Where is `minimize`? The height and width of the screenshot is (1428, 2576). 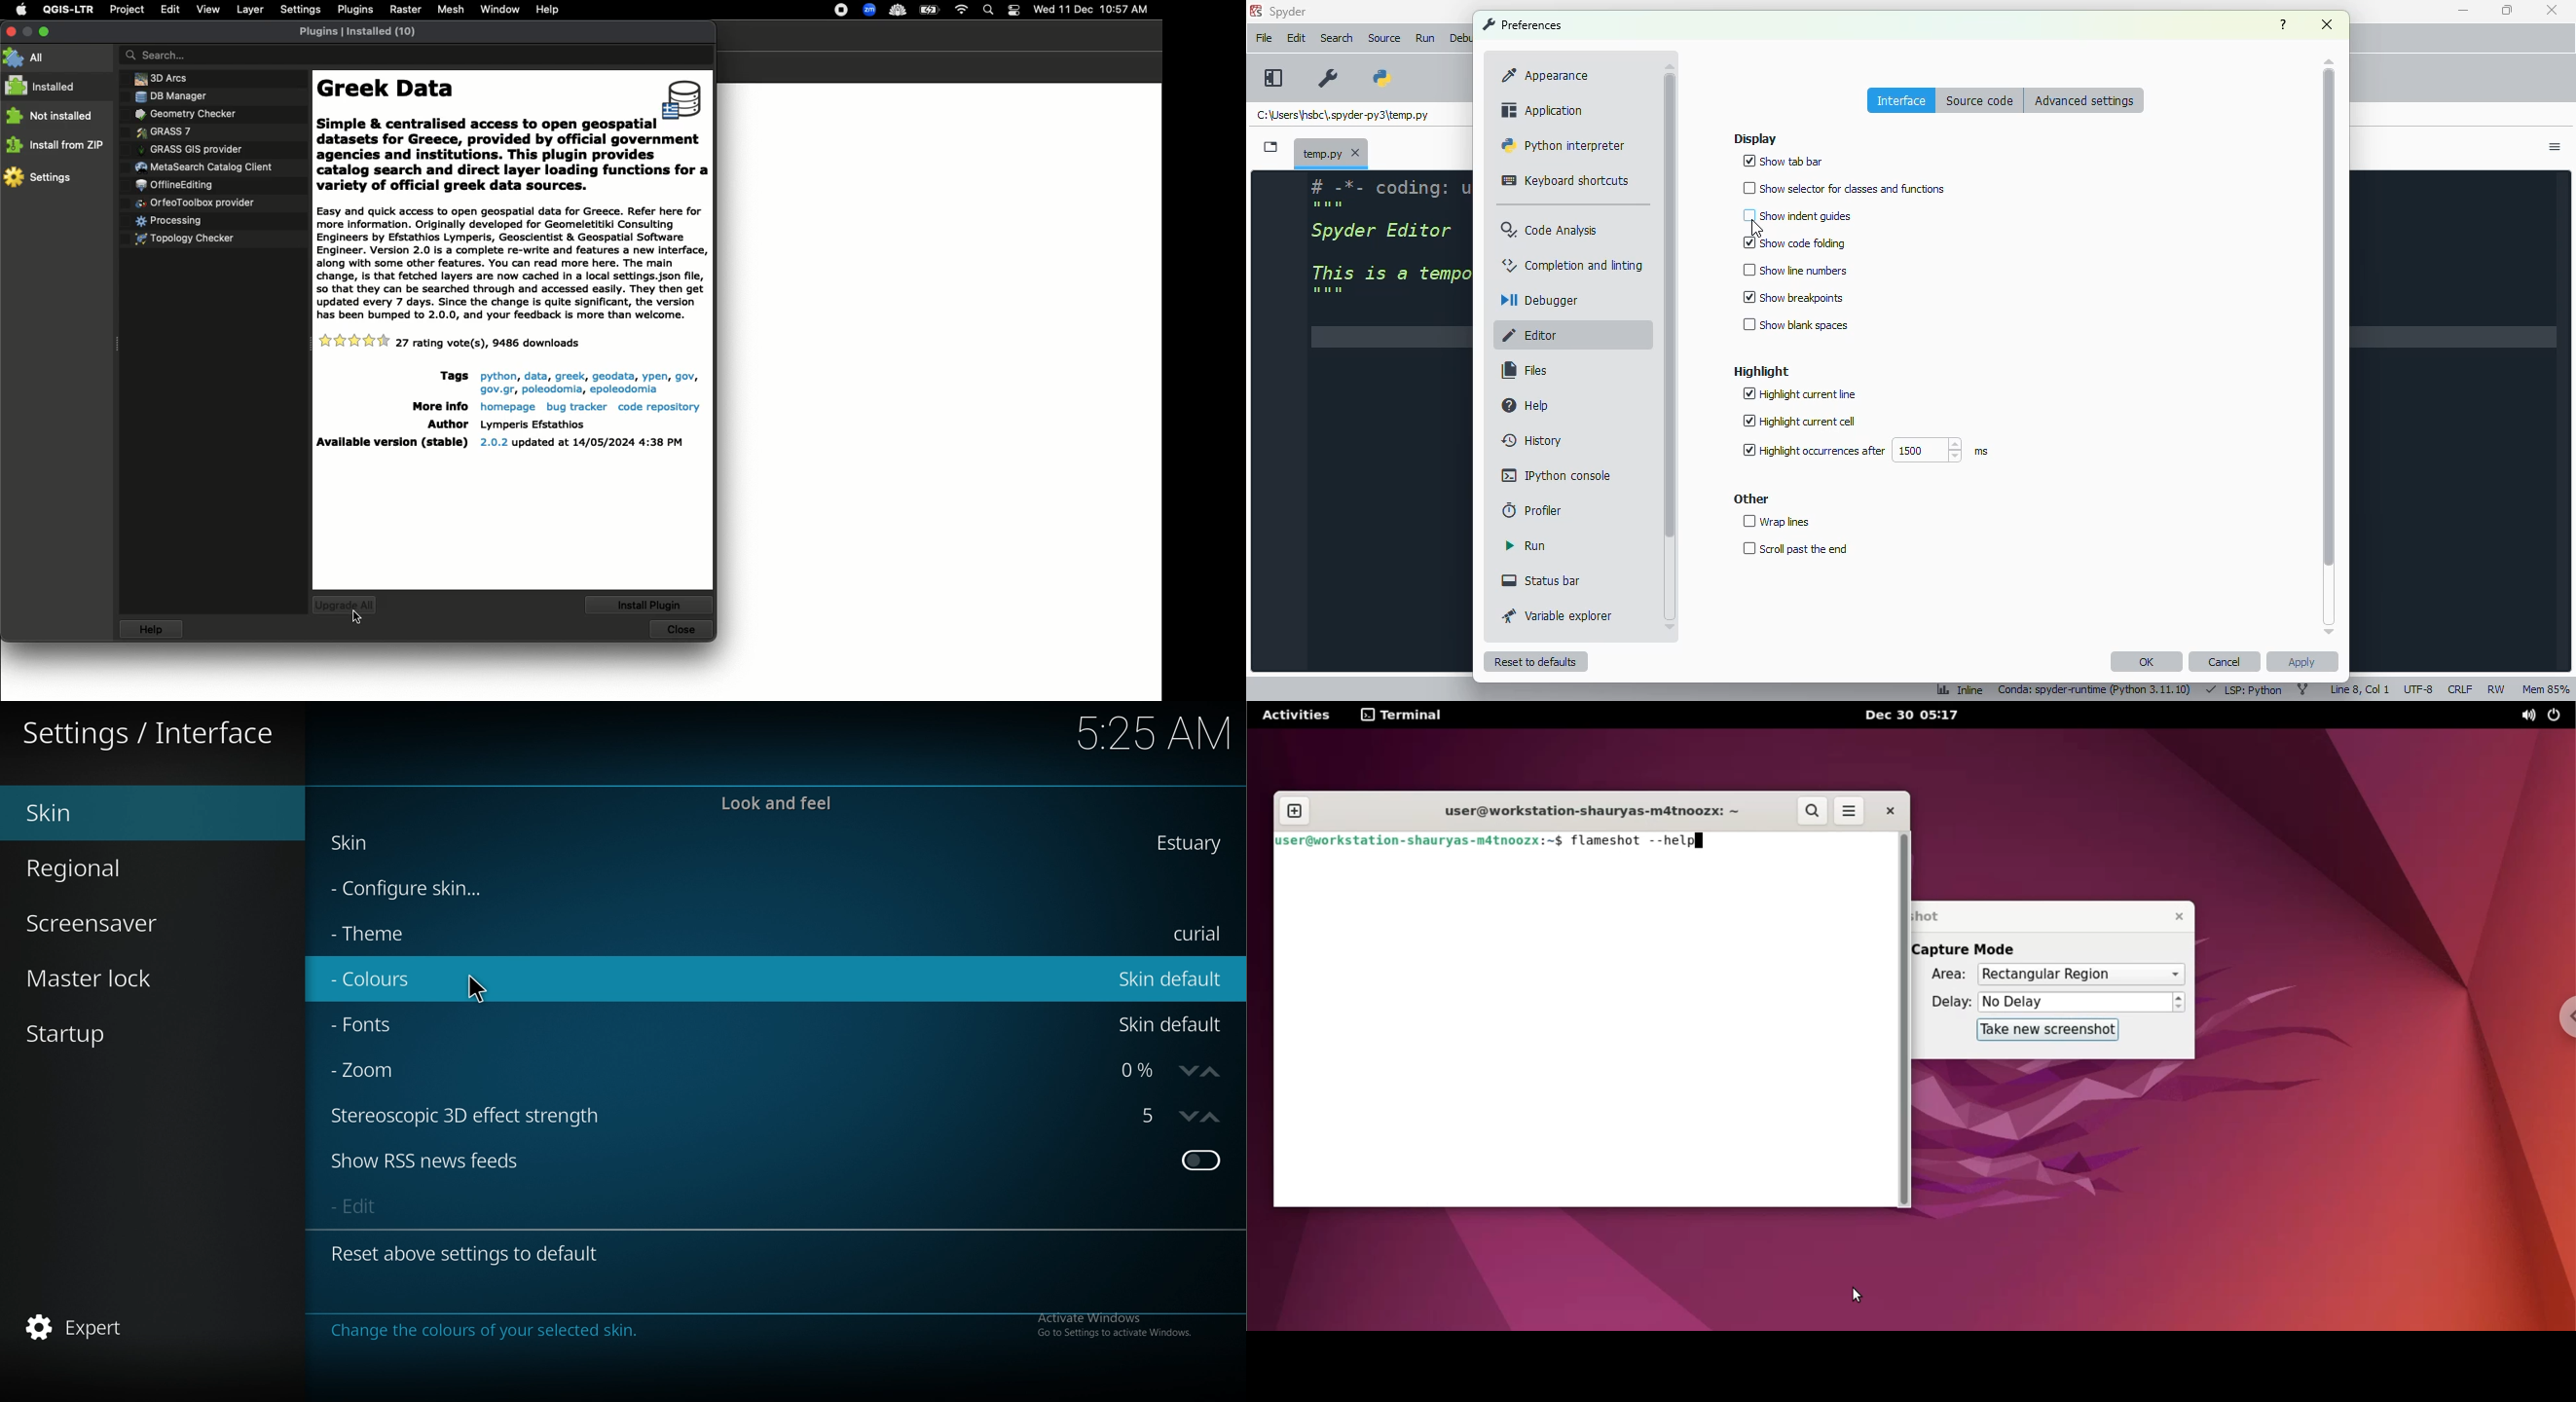 minimize is located at coordinates (2465, 11).